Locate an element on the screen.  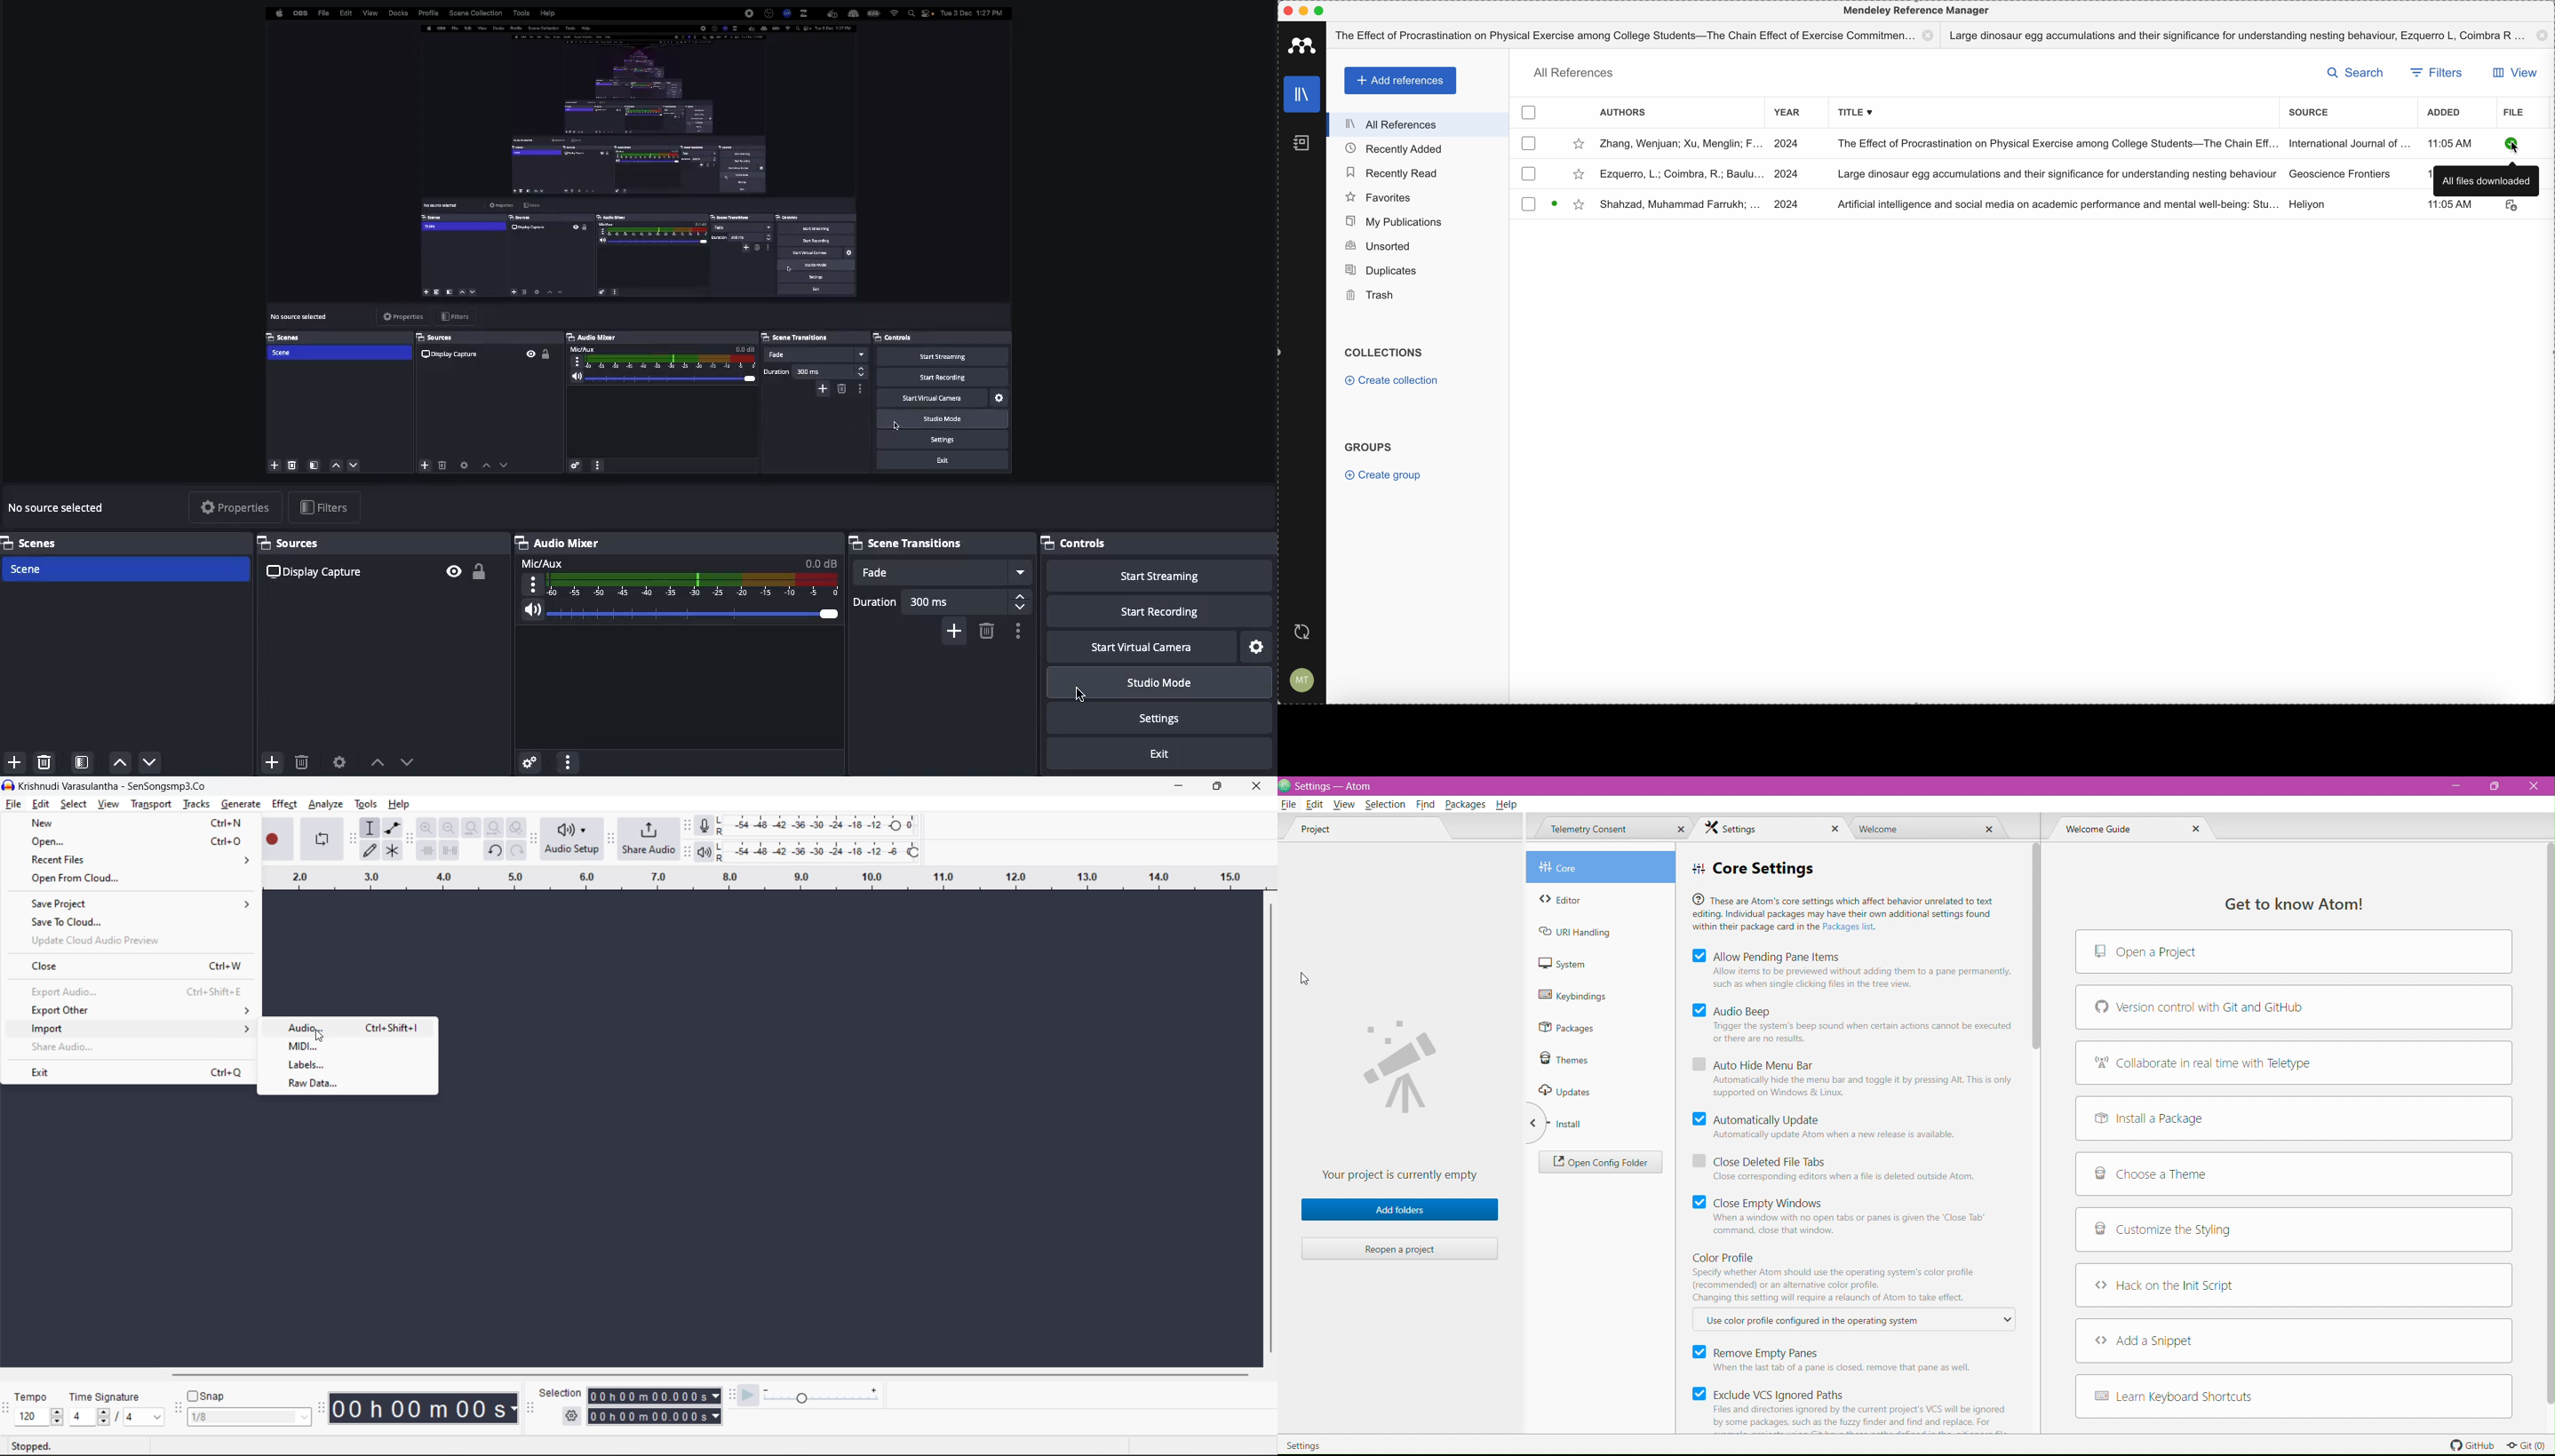
year is located at coordinates (1787, 112).